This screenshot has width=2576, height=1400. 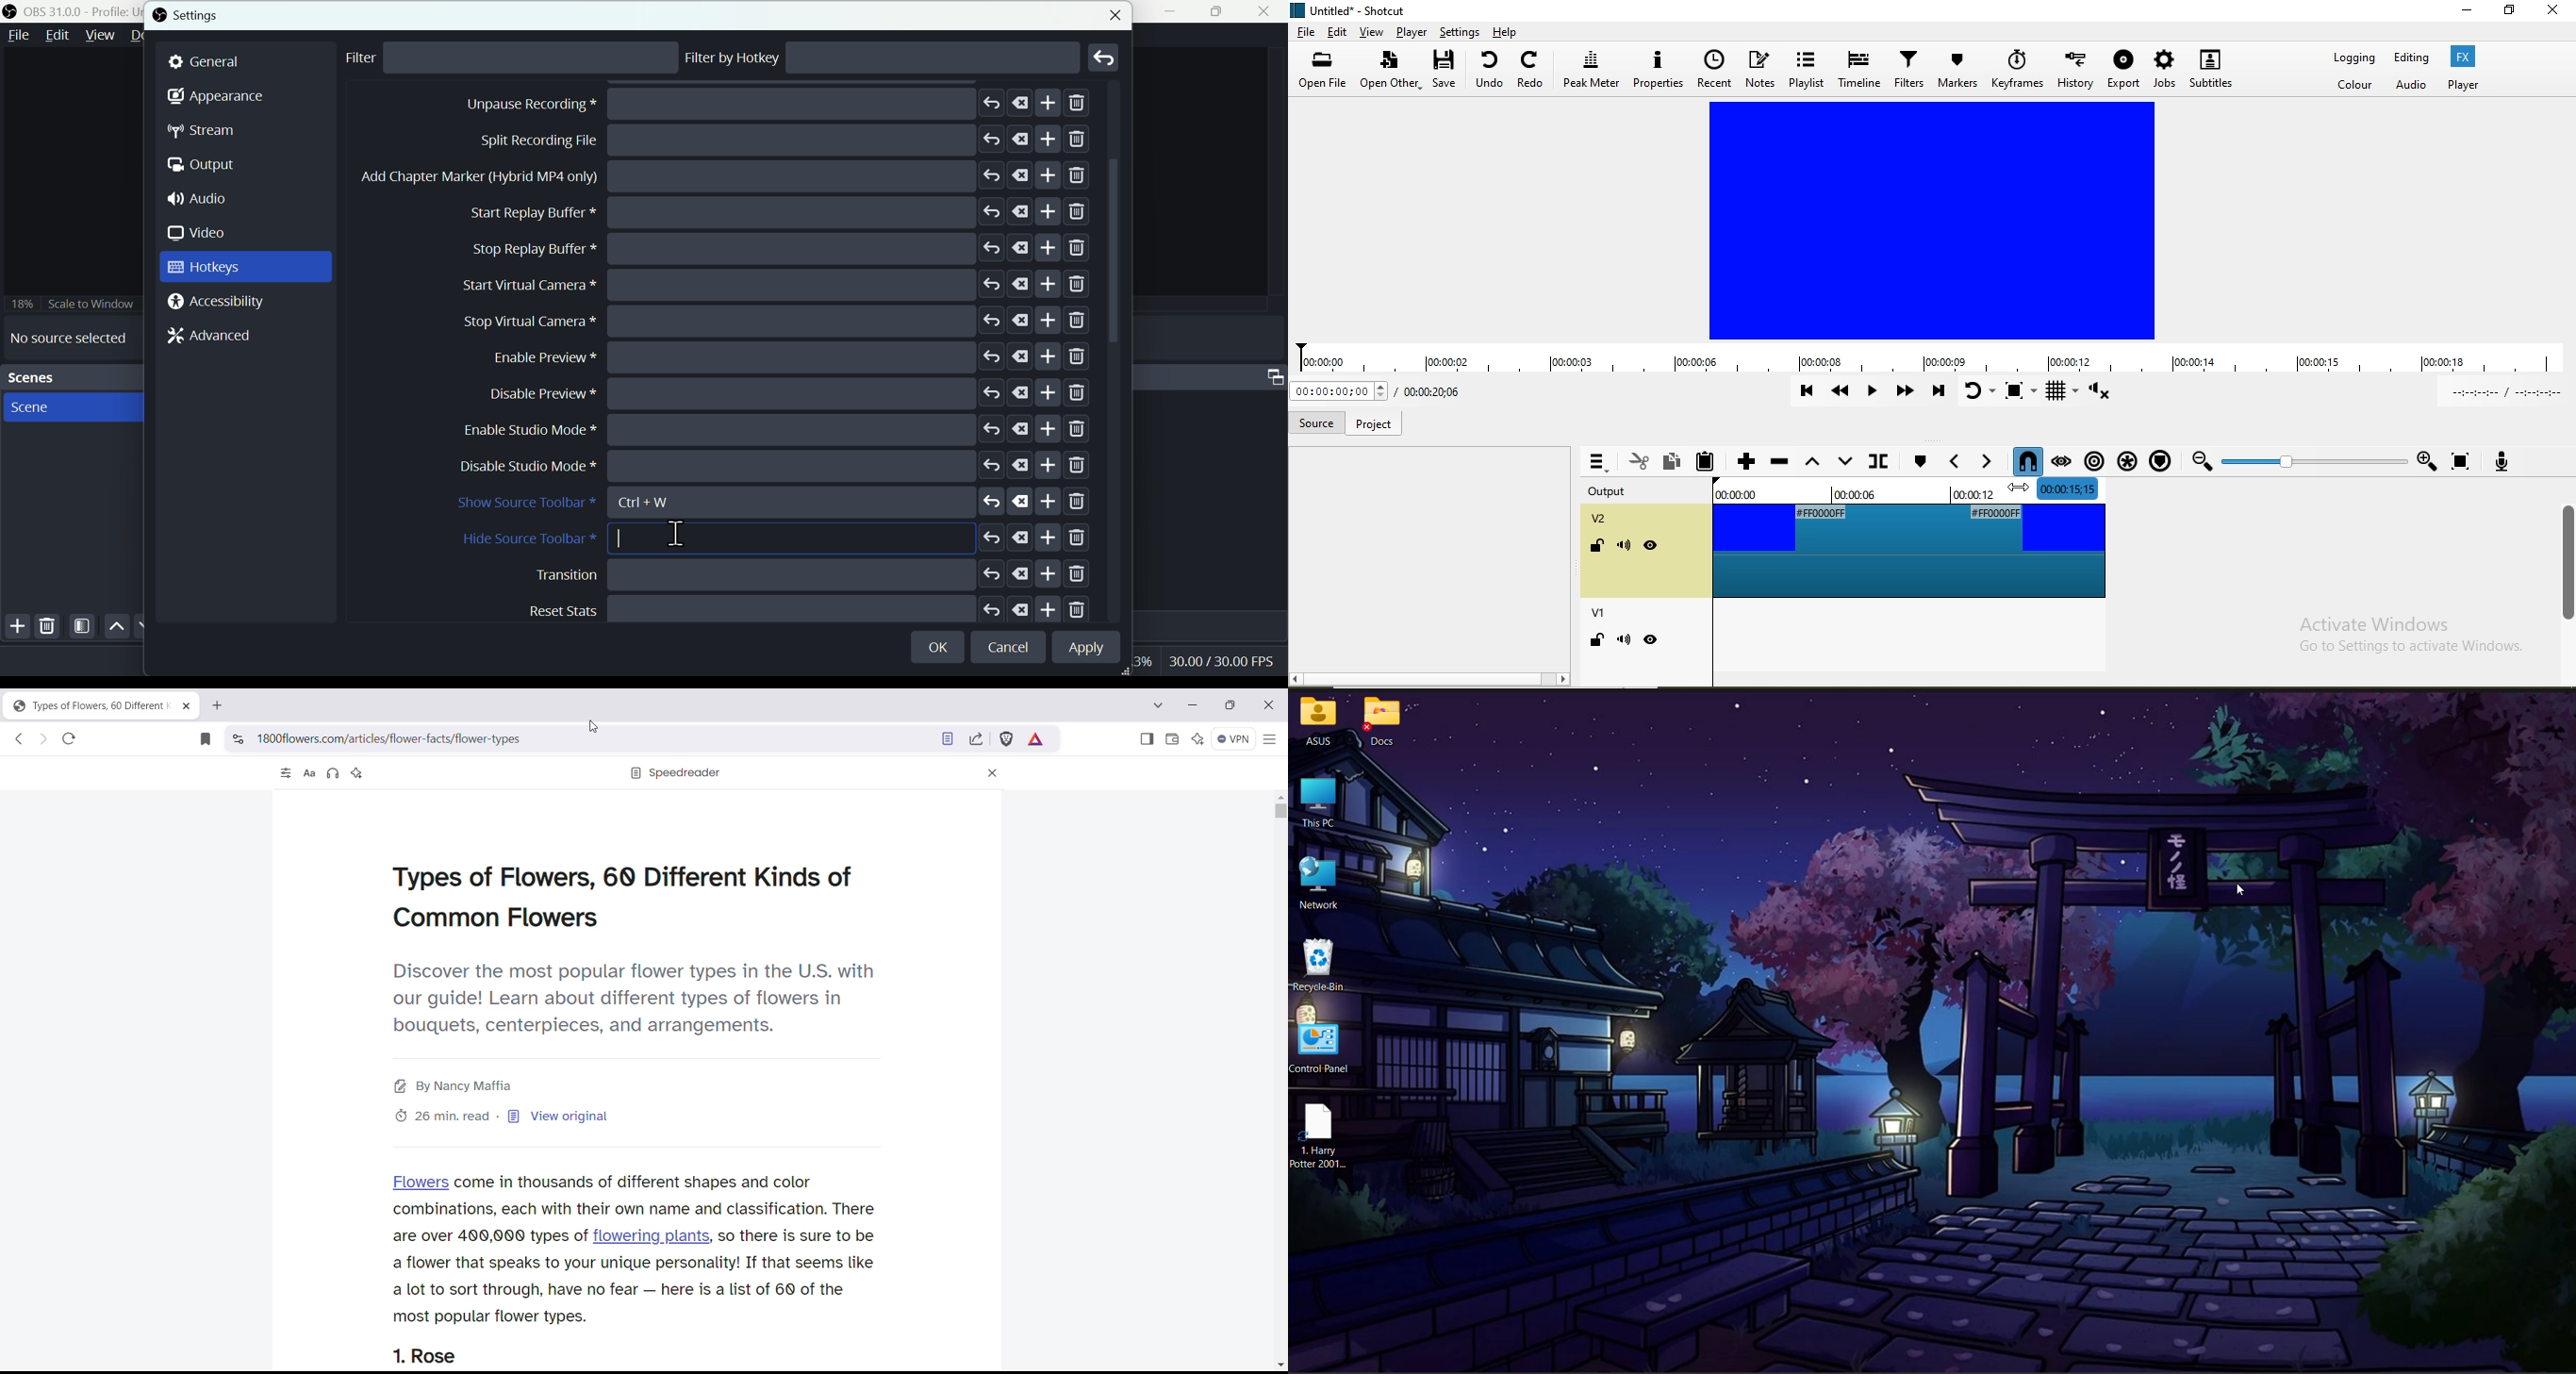 What do you see at coordinates (1428, 392) in the screenshot?
I see `Current position` at bounding box center [1428, 392].